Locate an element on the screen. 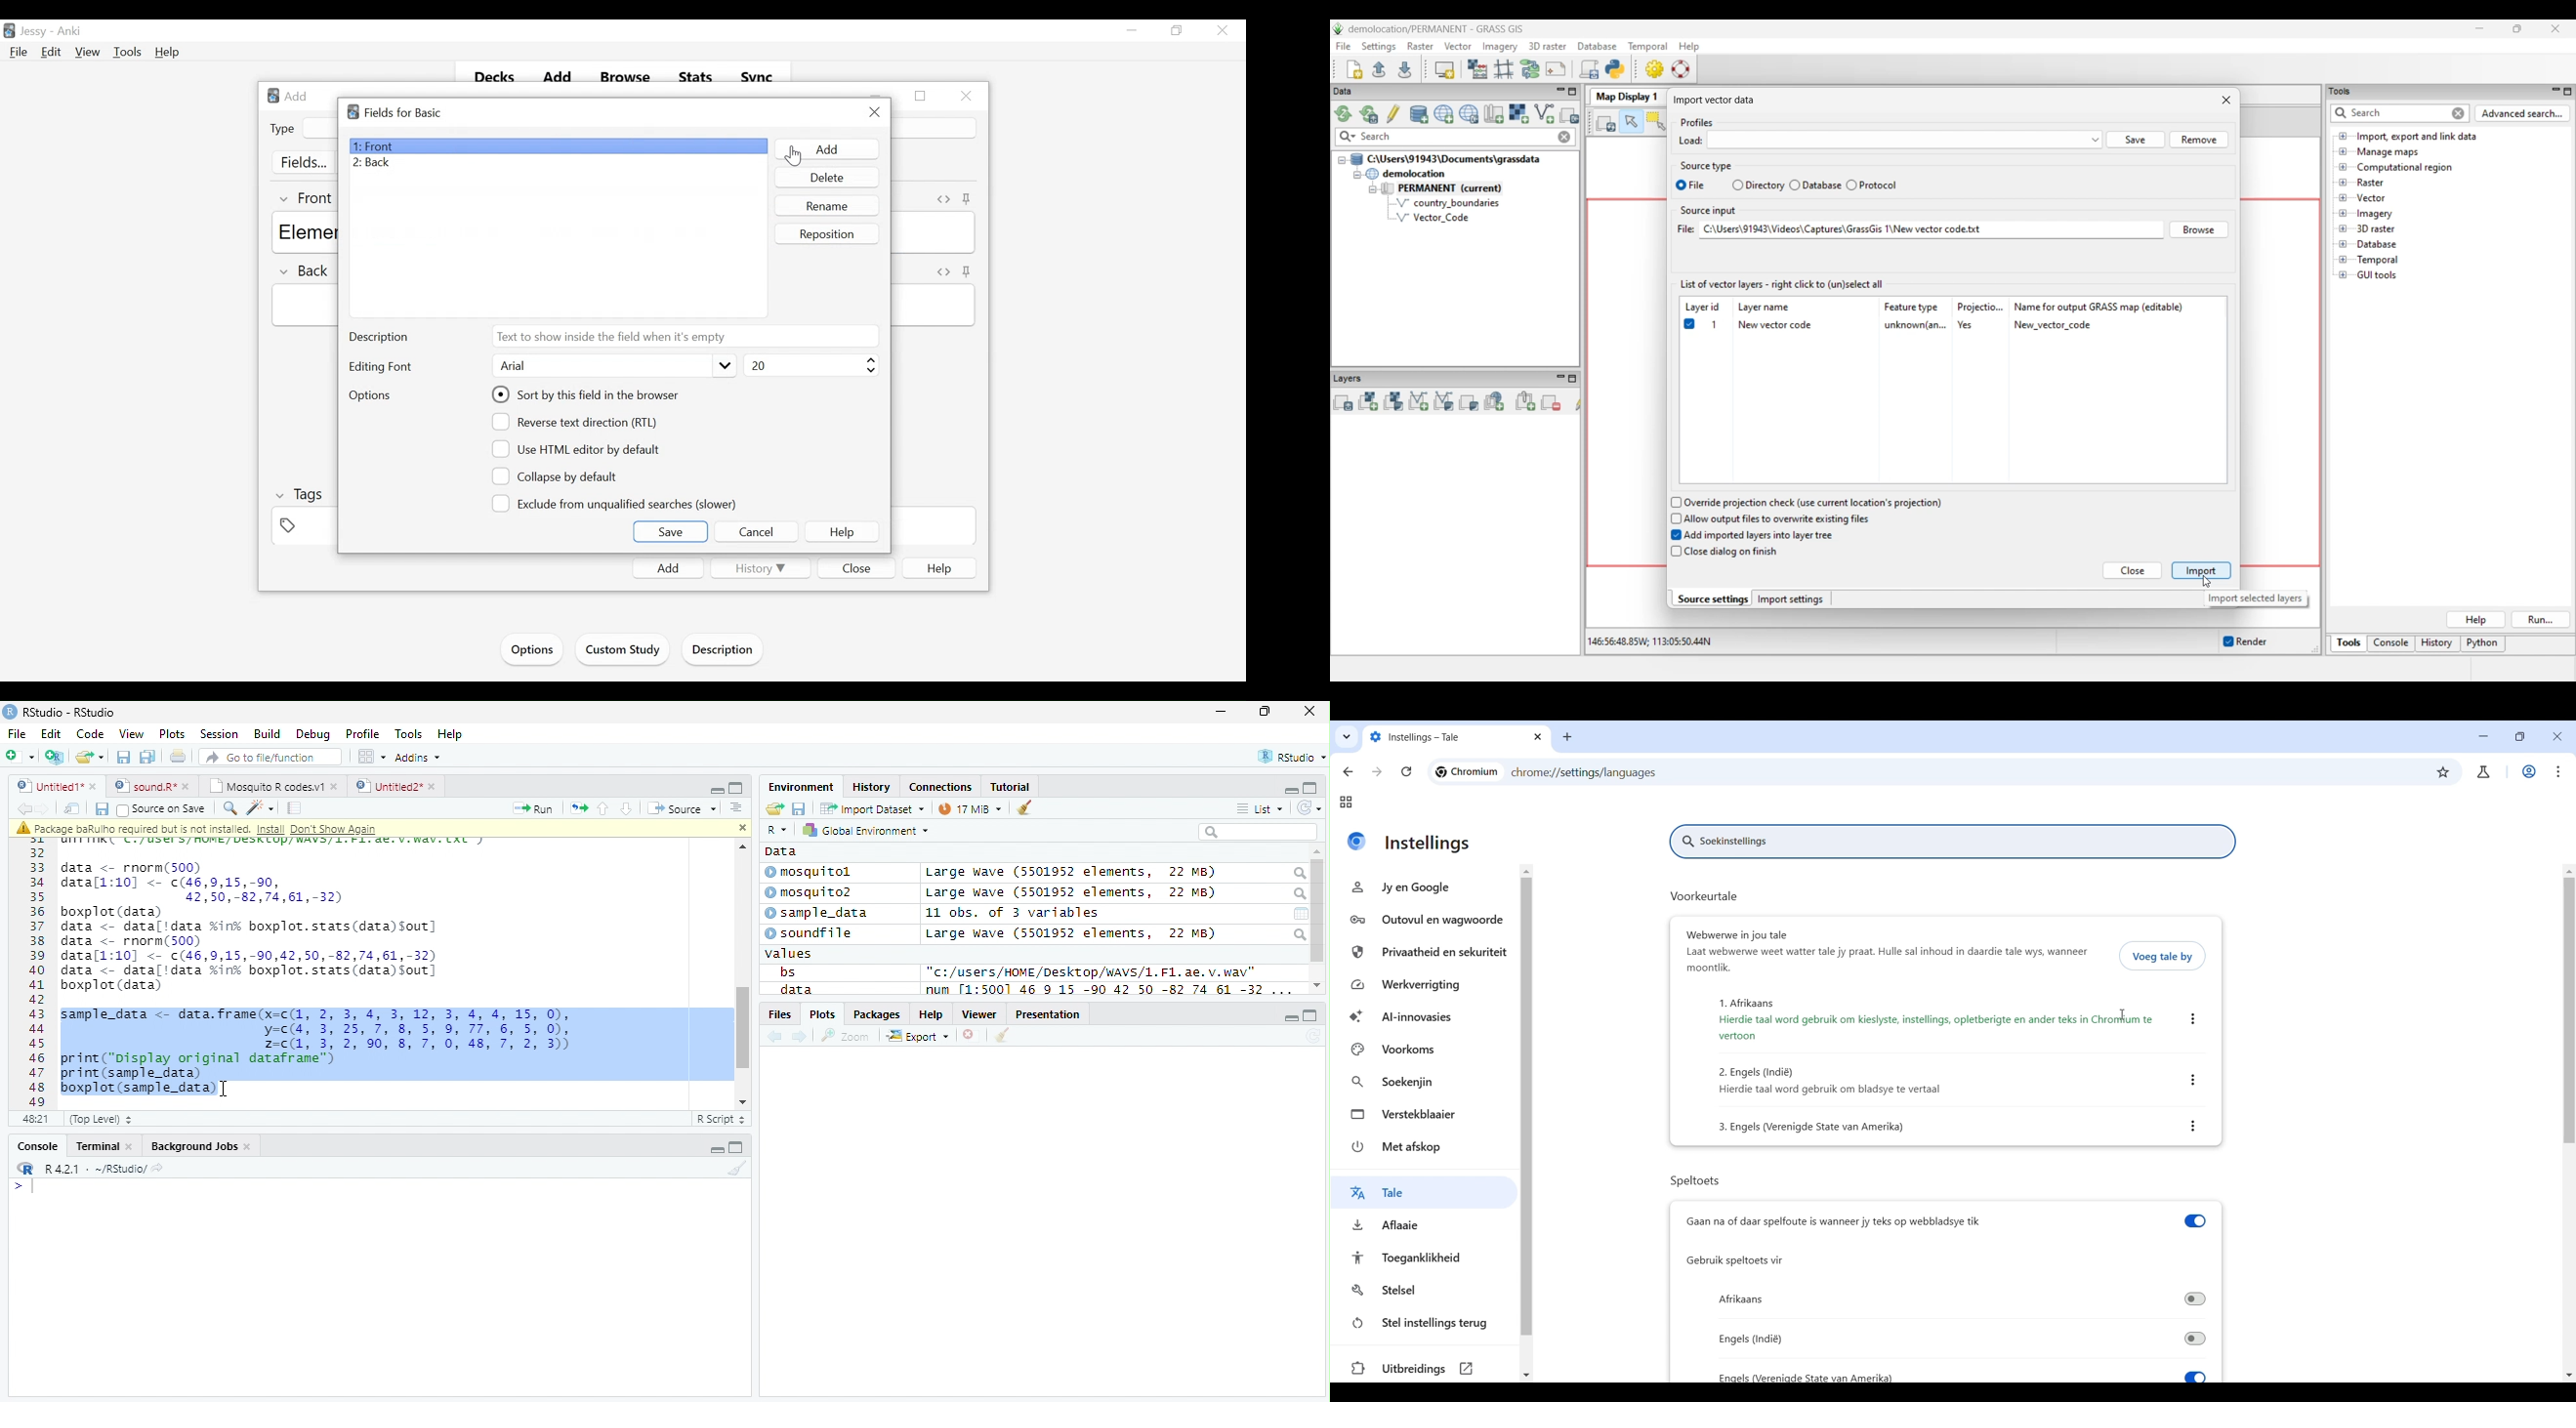  mosquito1 is located at coordinates (811, 873).